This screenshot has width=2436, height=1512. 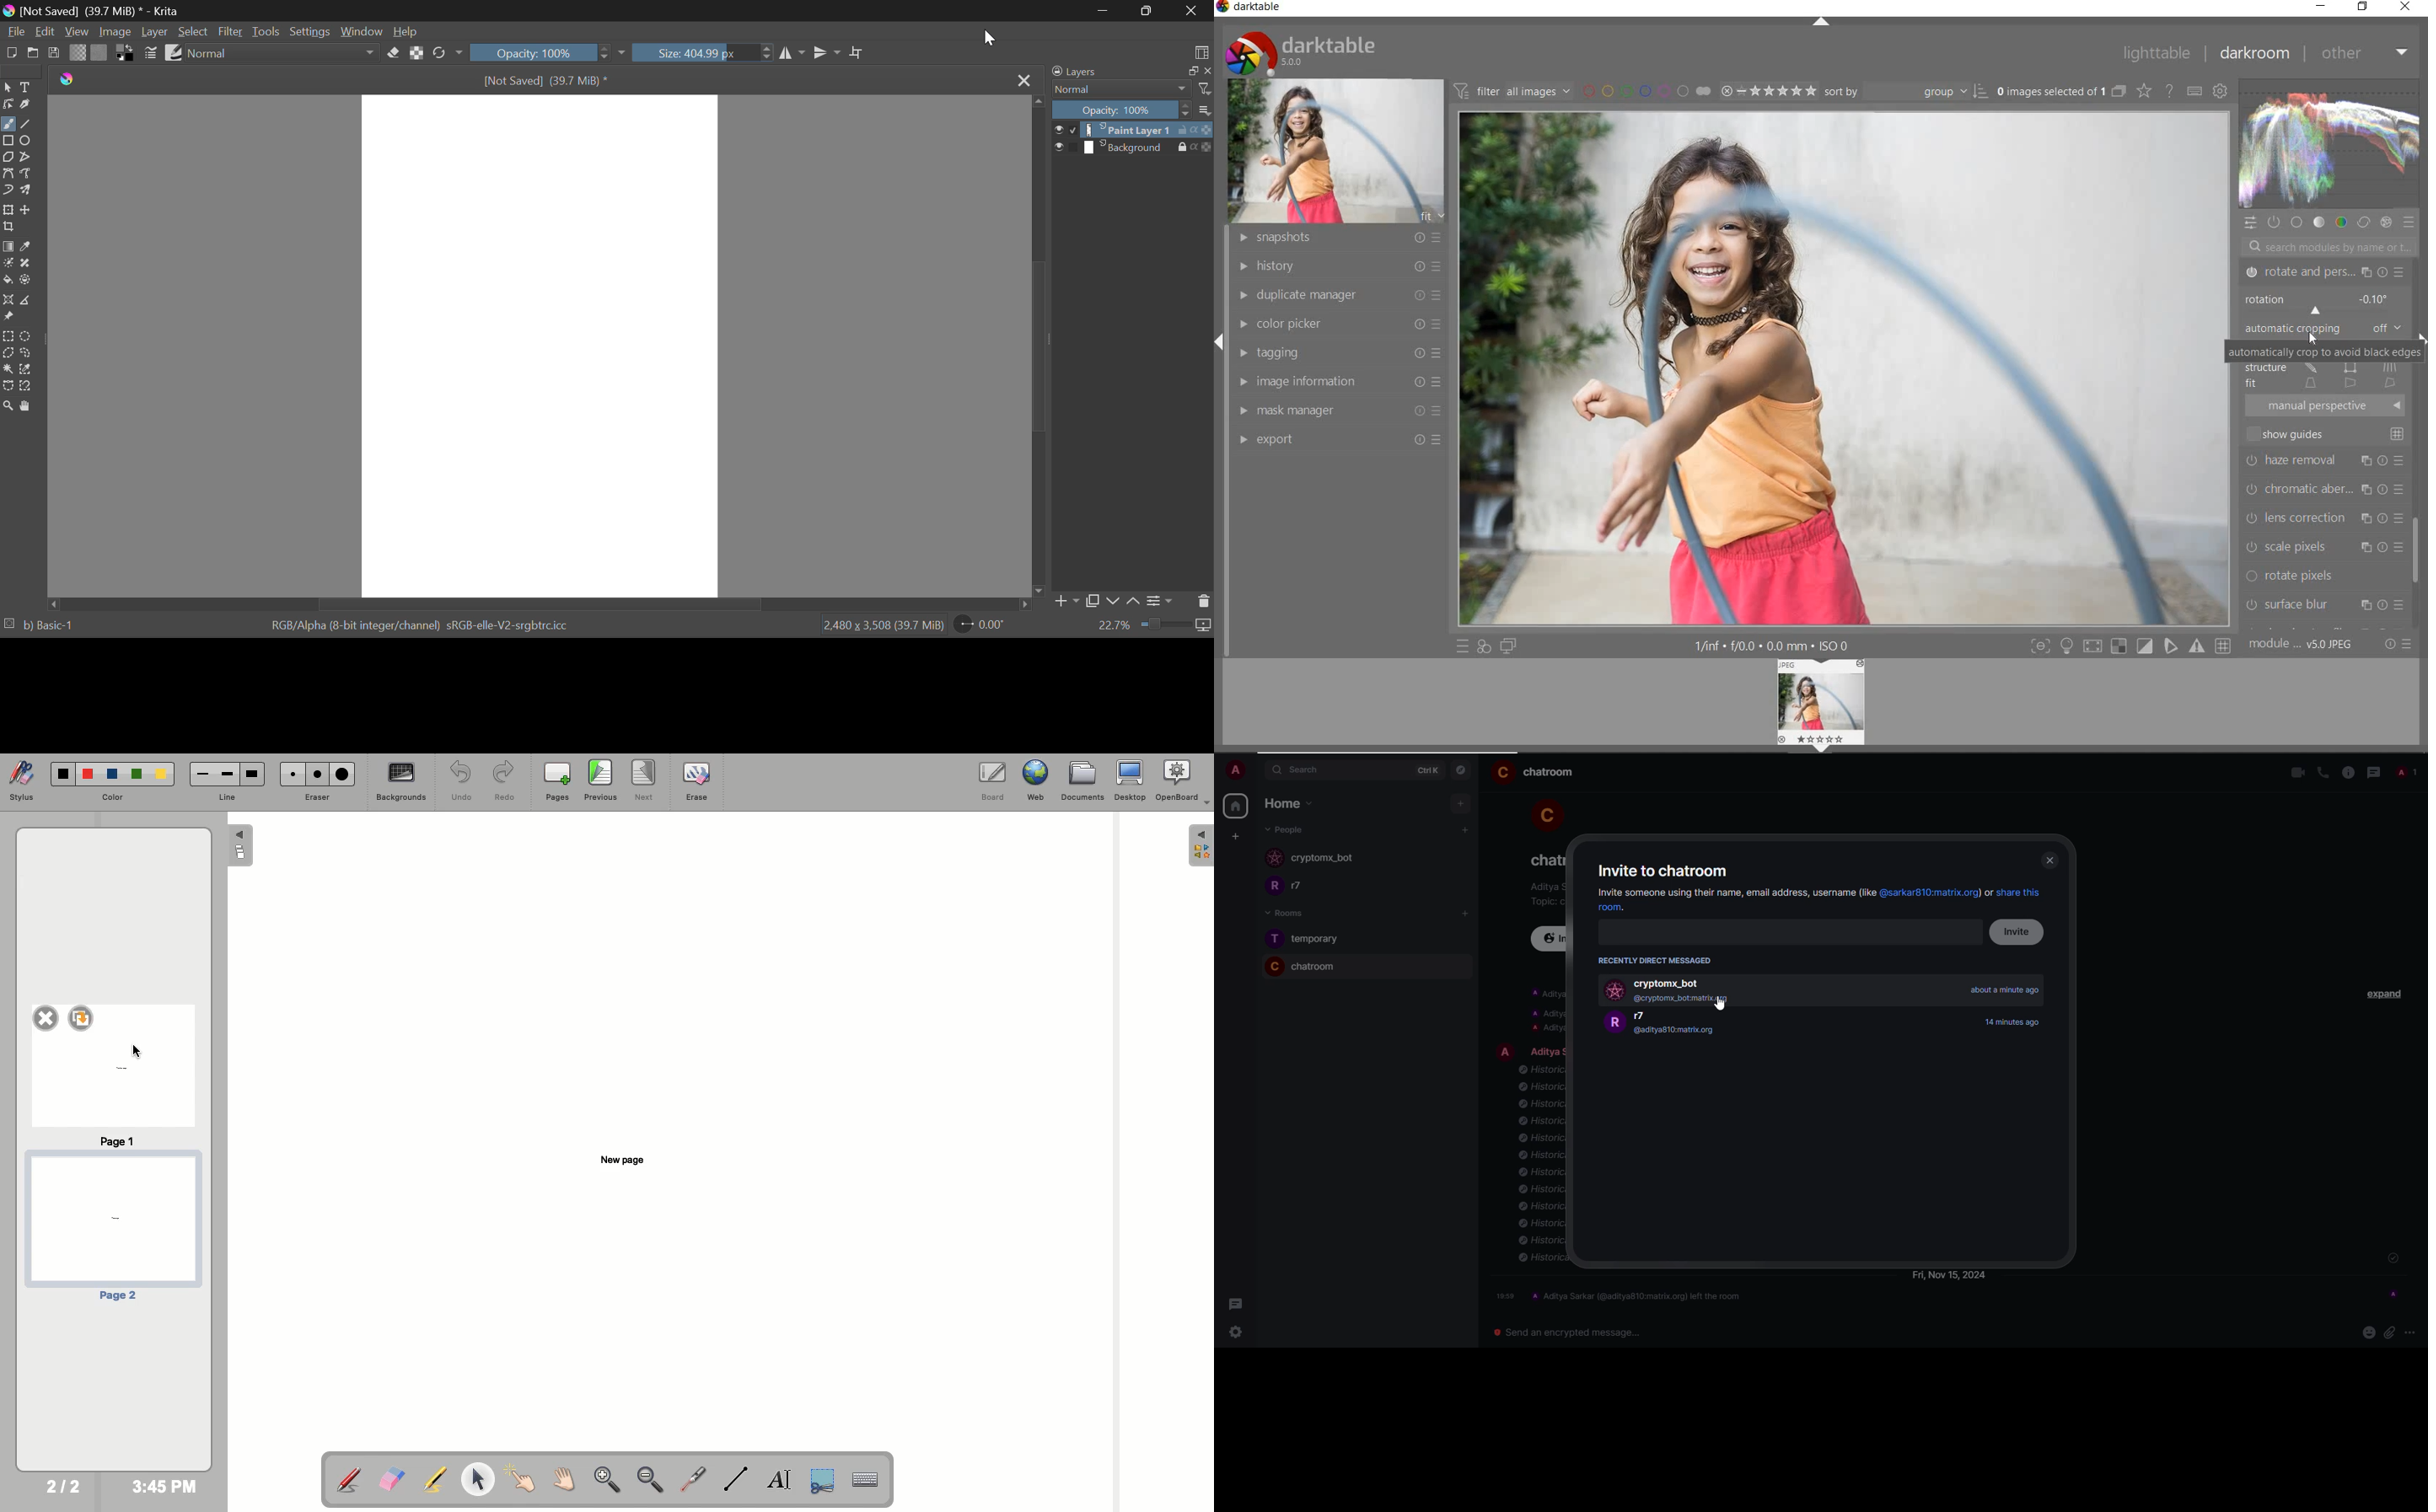 I want to click on Save, so click(x=54, y=53).